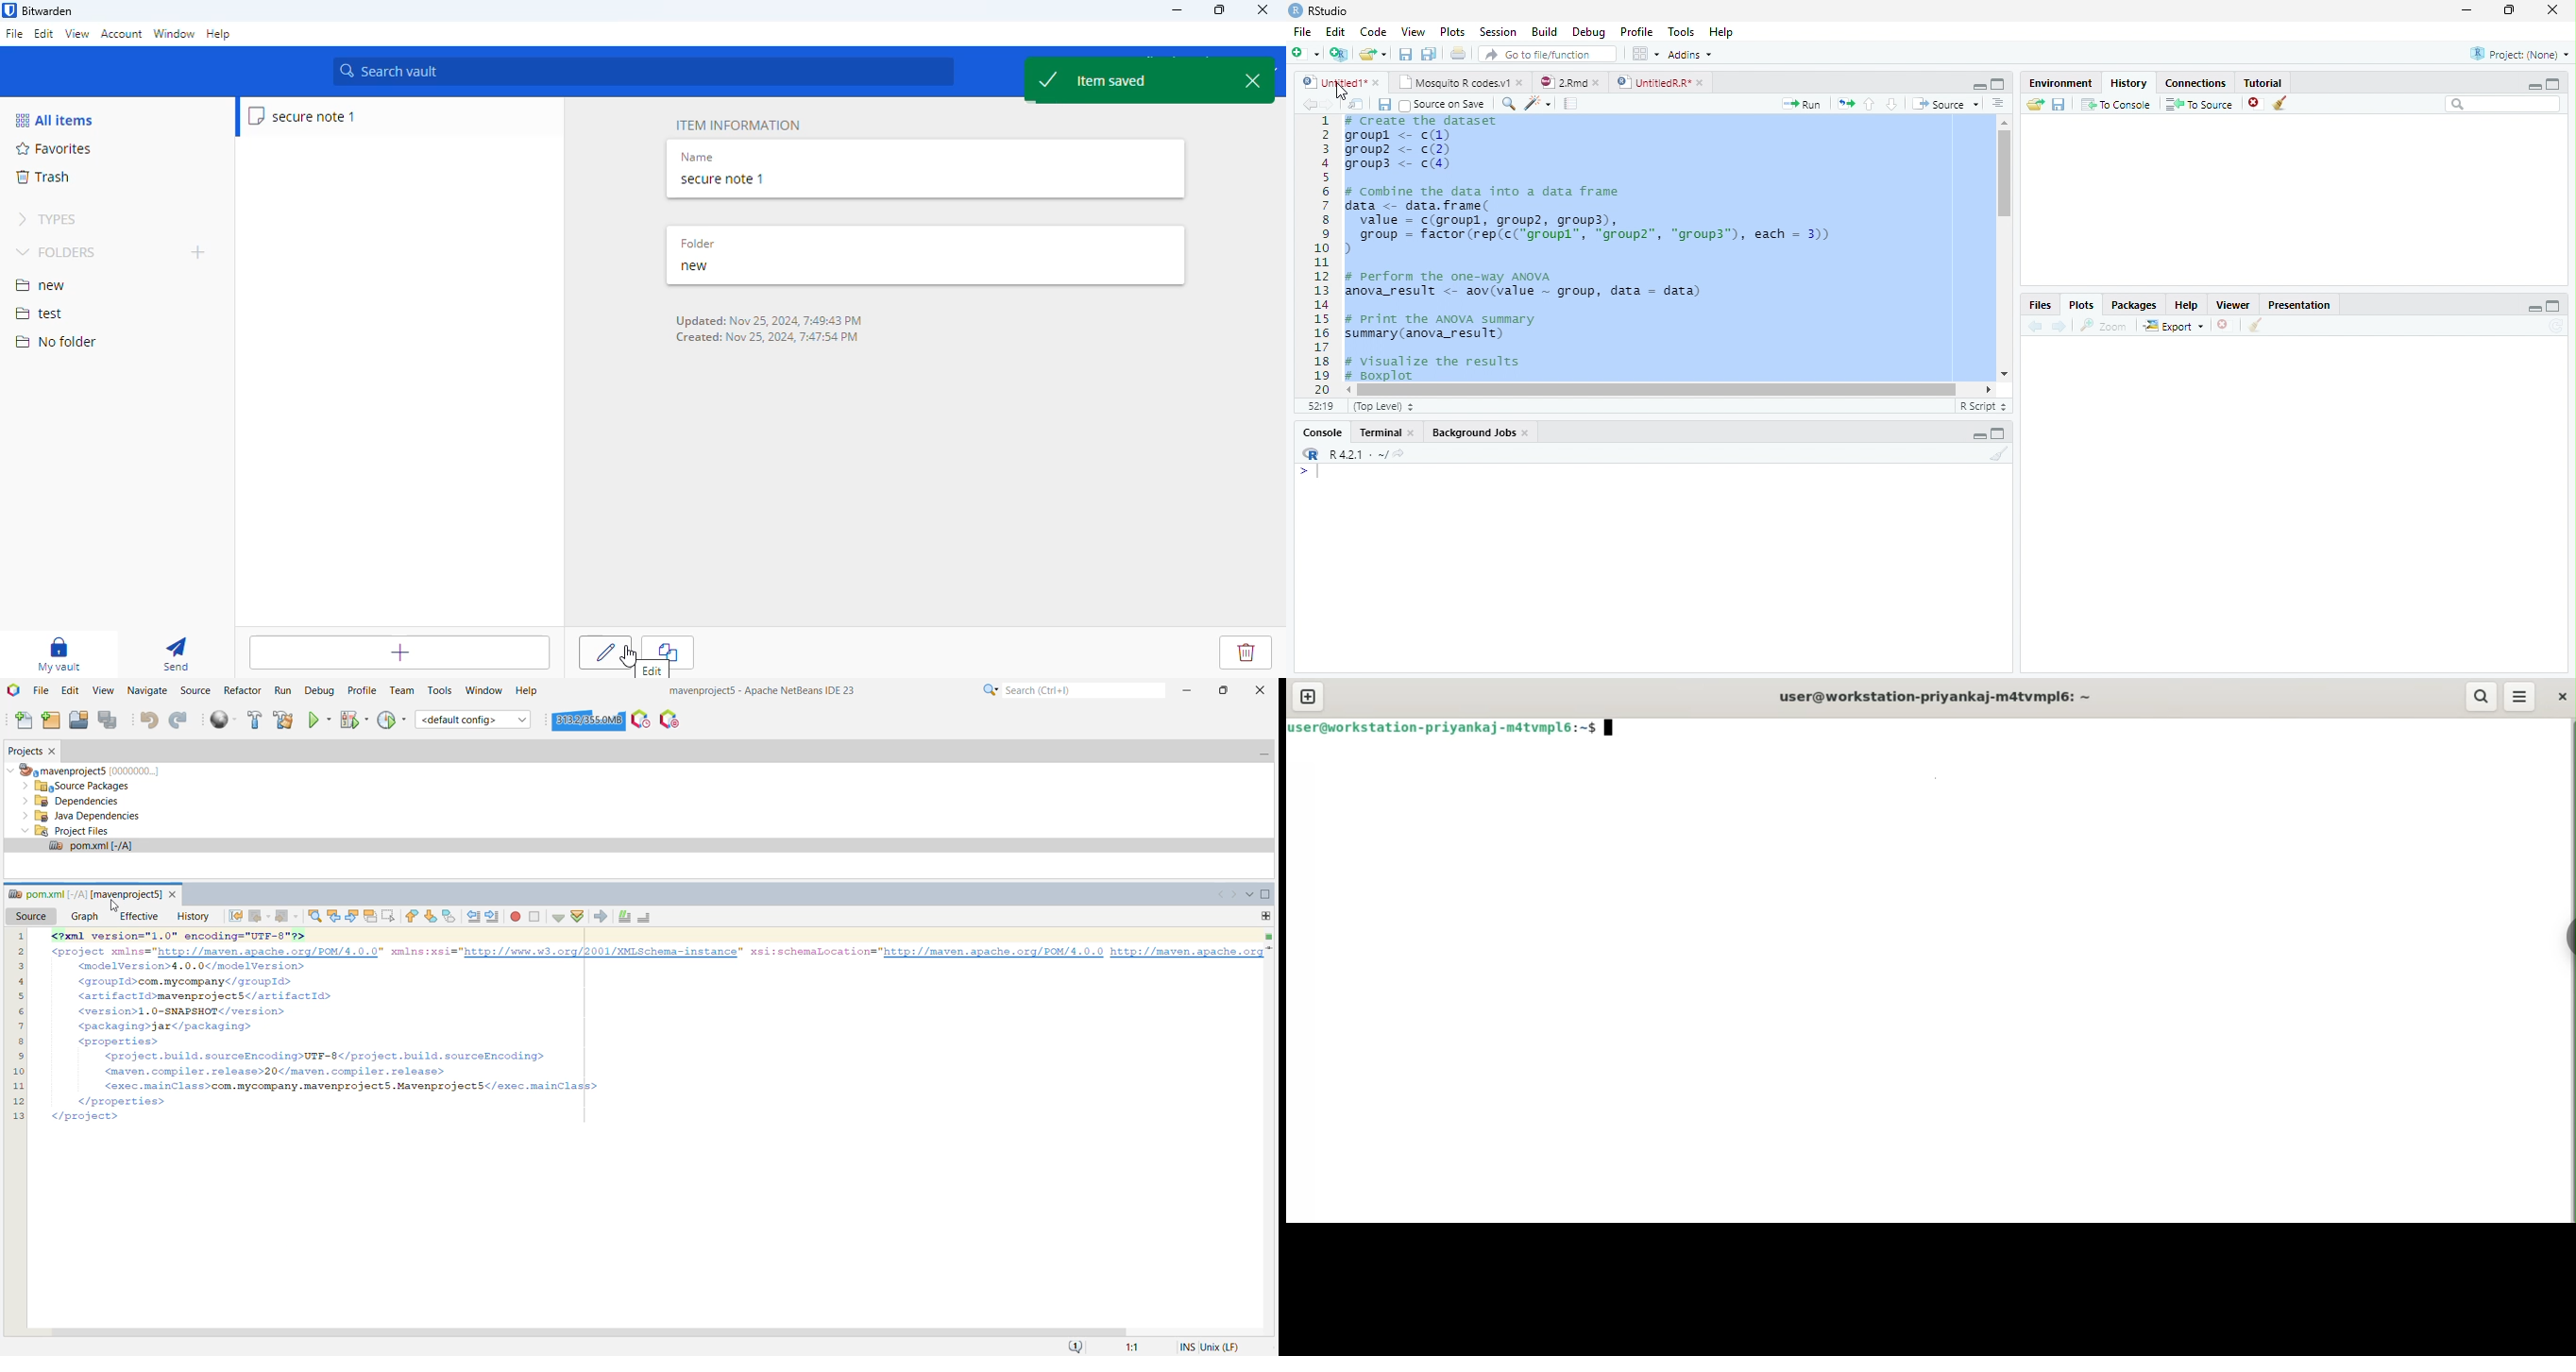  I want to click on Code, so click(1371, 32).